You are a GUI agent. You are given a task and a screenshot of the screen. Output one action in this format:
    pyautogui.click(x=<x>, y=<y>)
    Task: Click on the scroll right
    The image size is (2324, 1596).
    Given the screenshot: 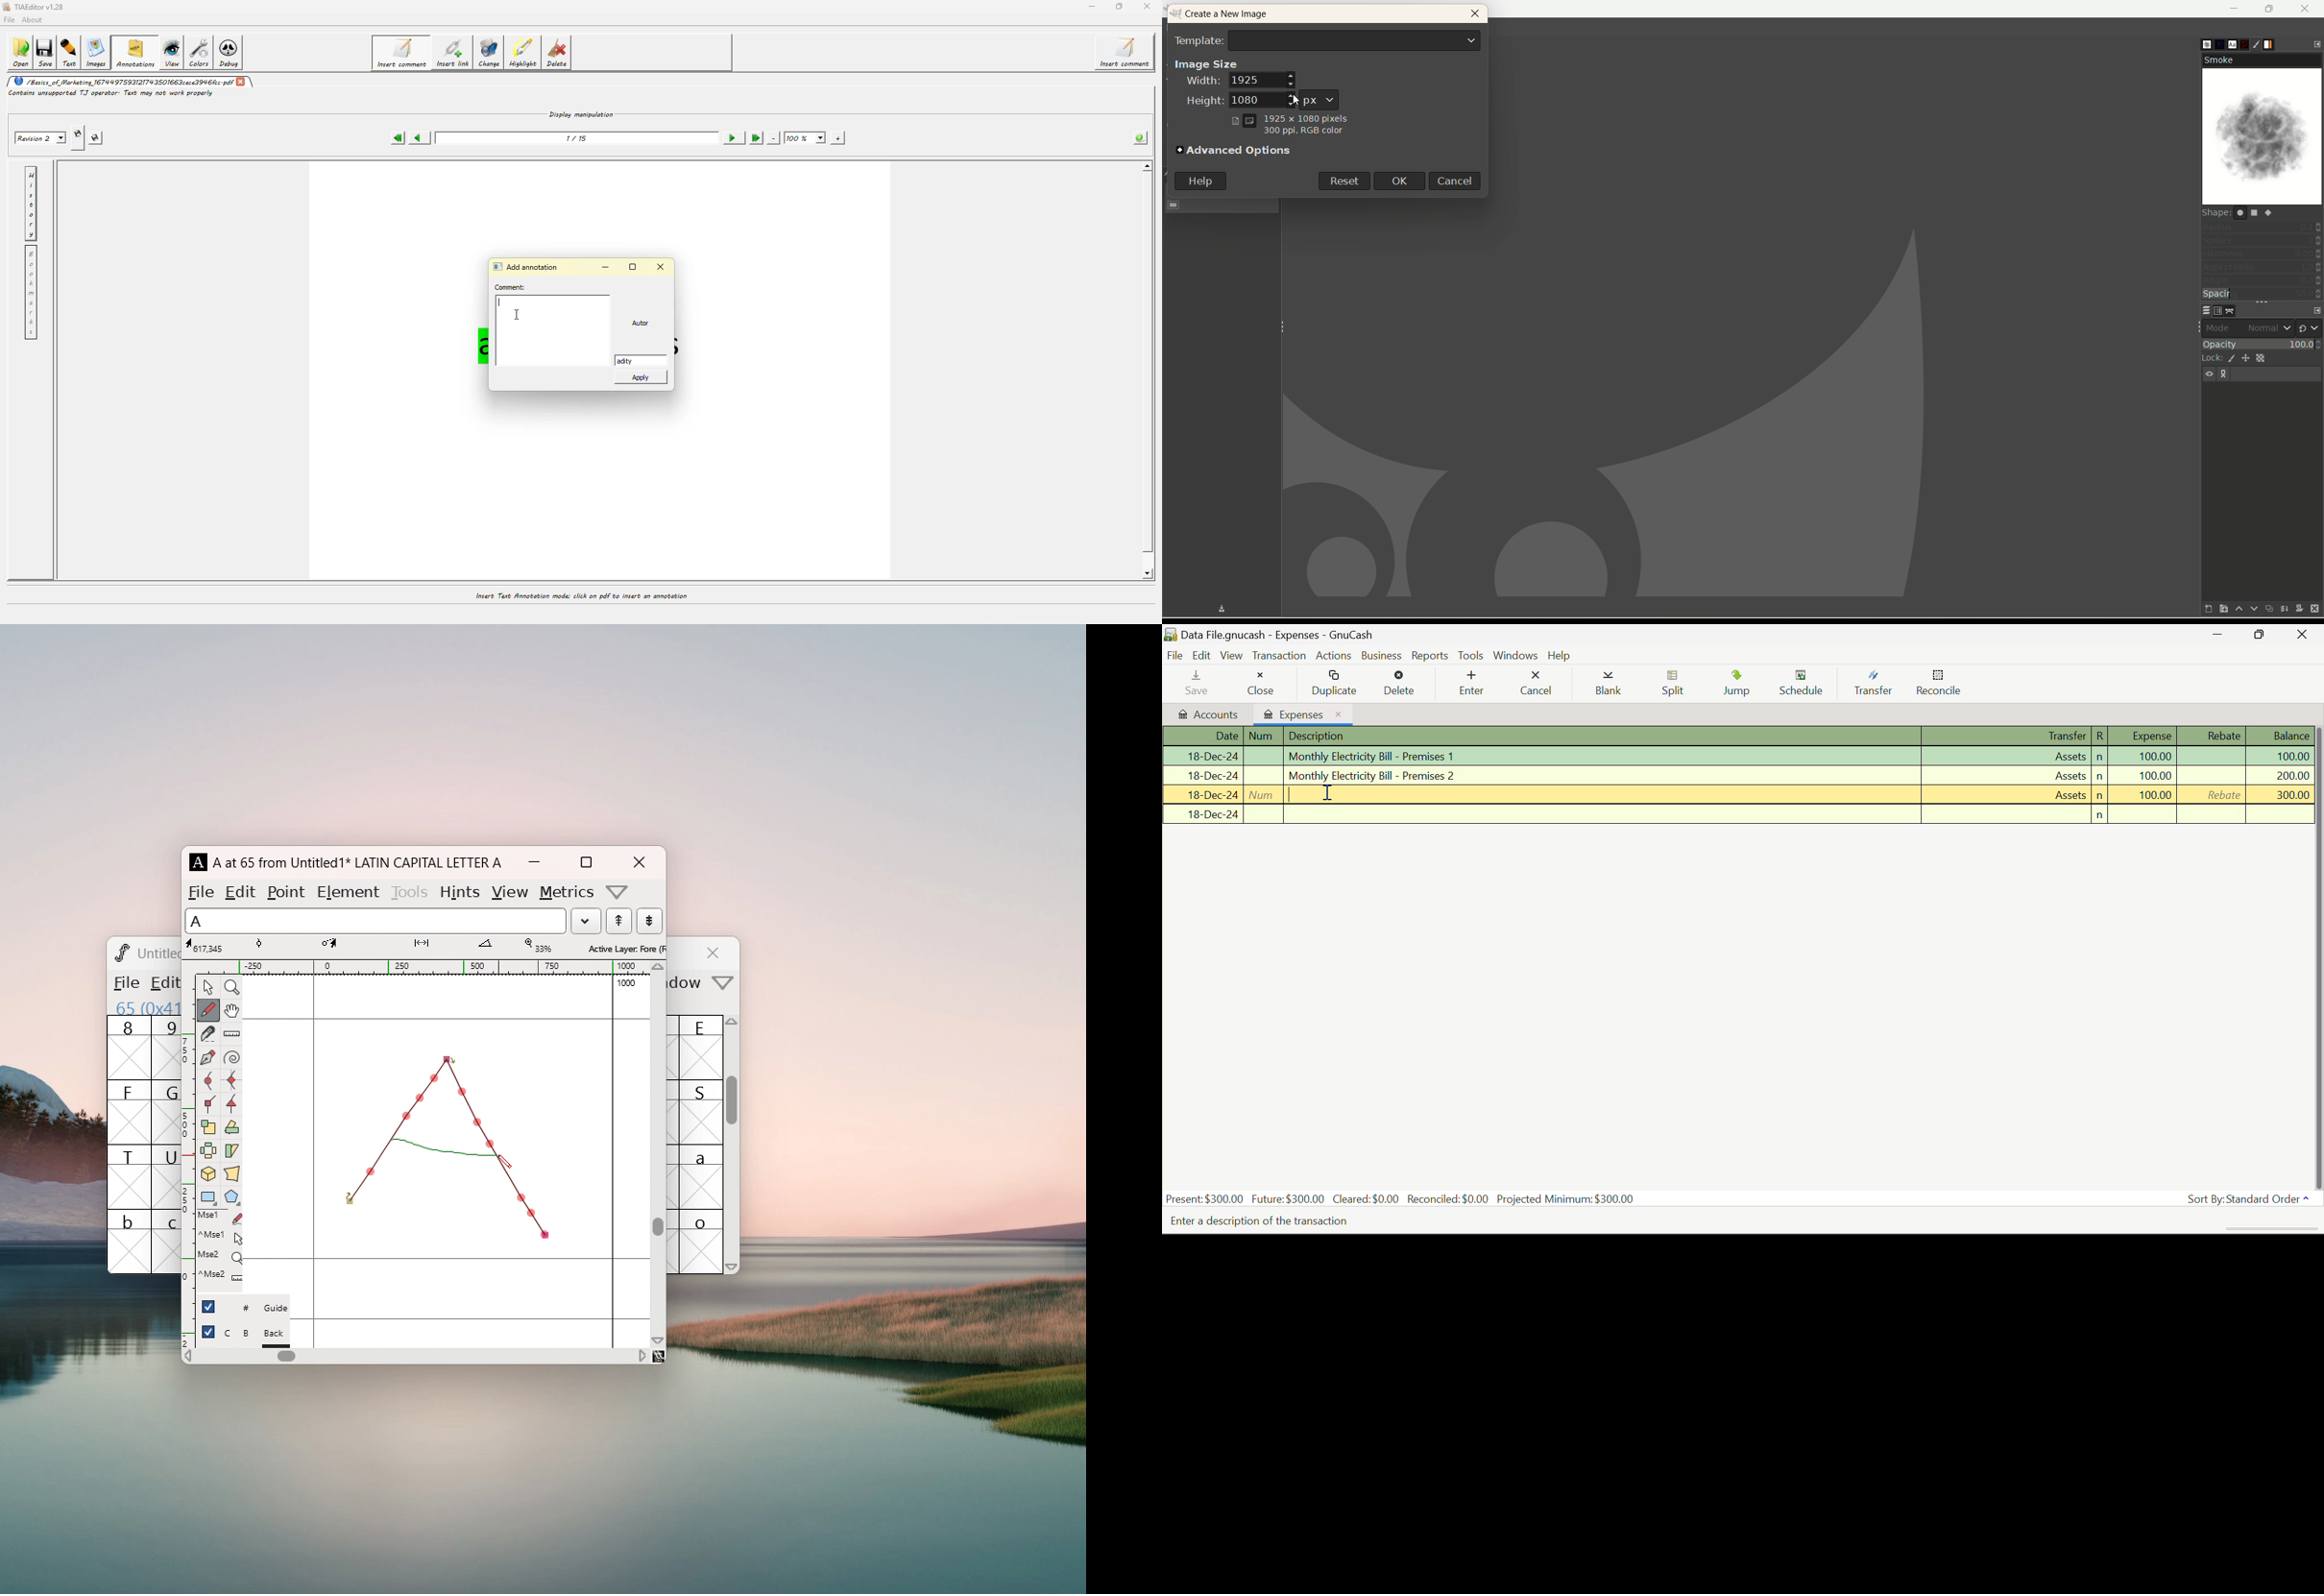 What is the action you would take?
    pyautogui.click(x=642, y=1355)
    